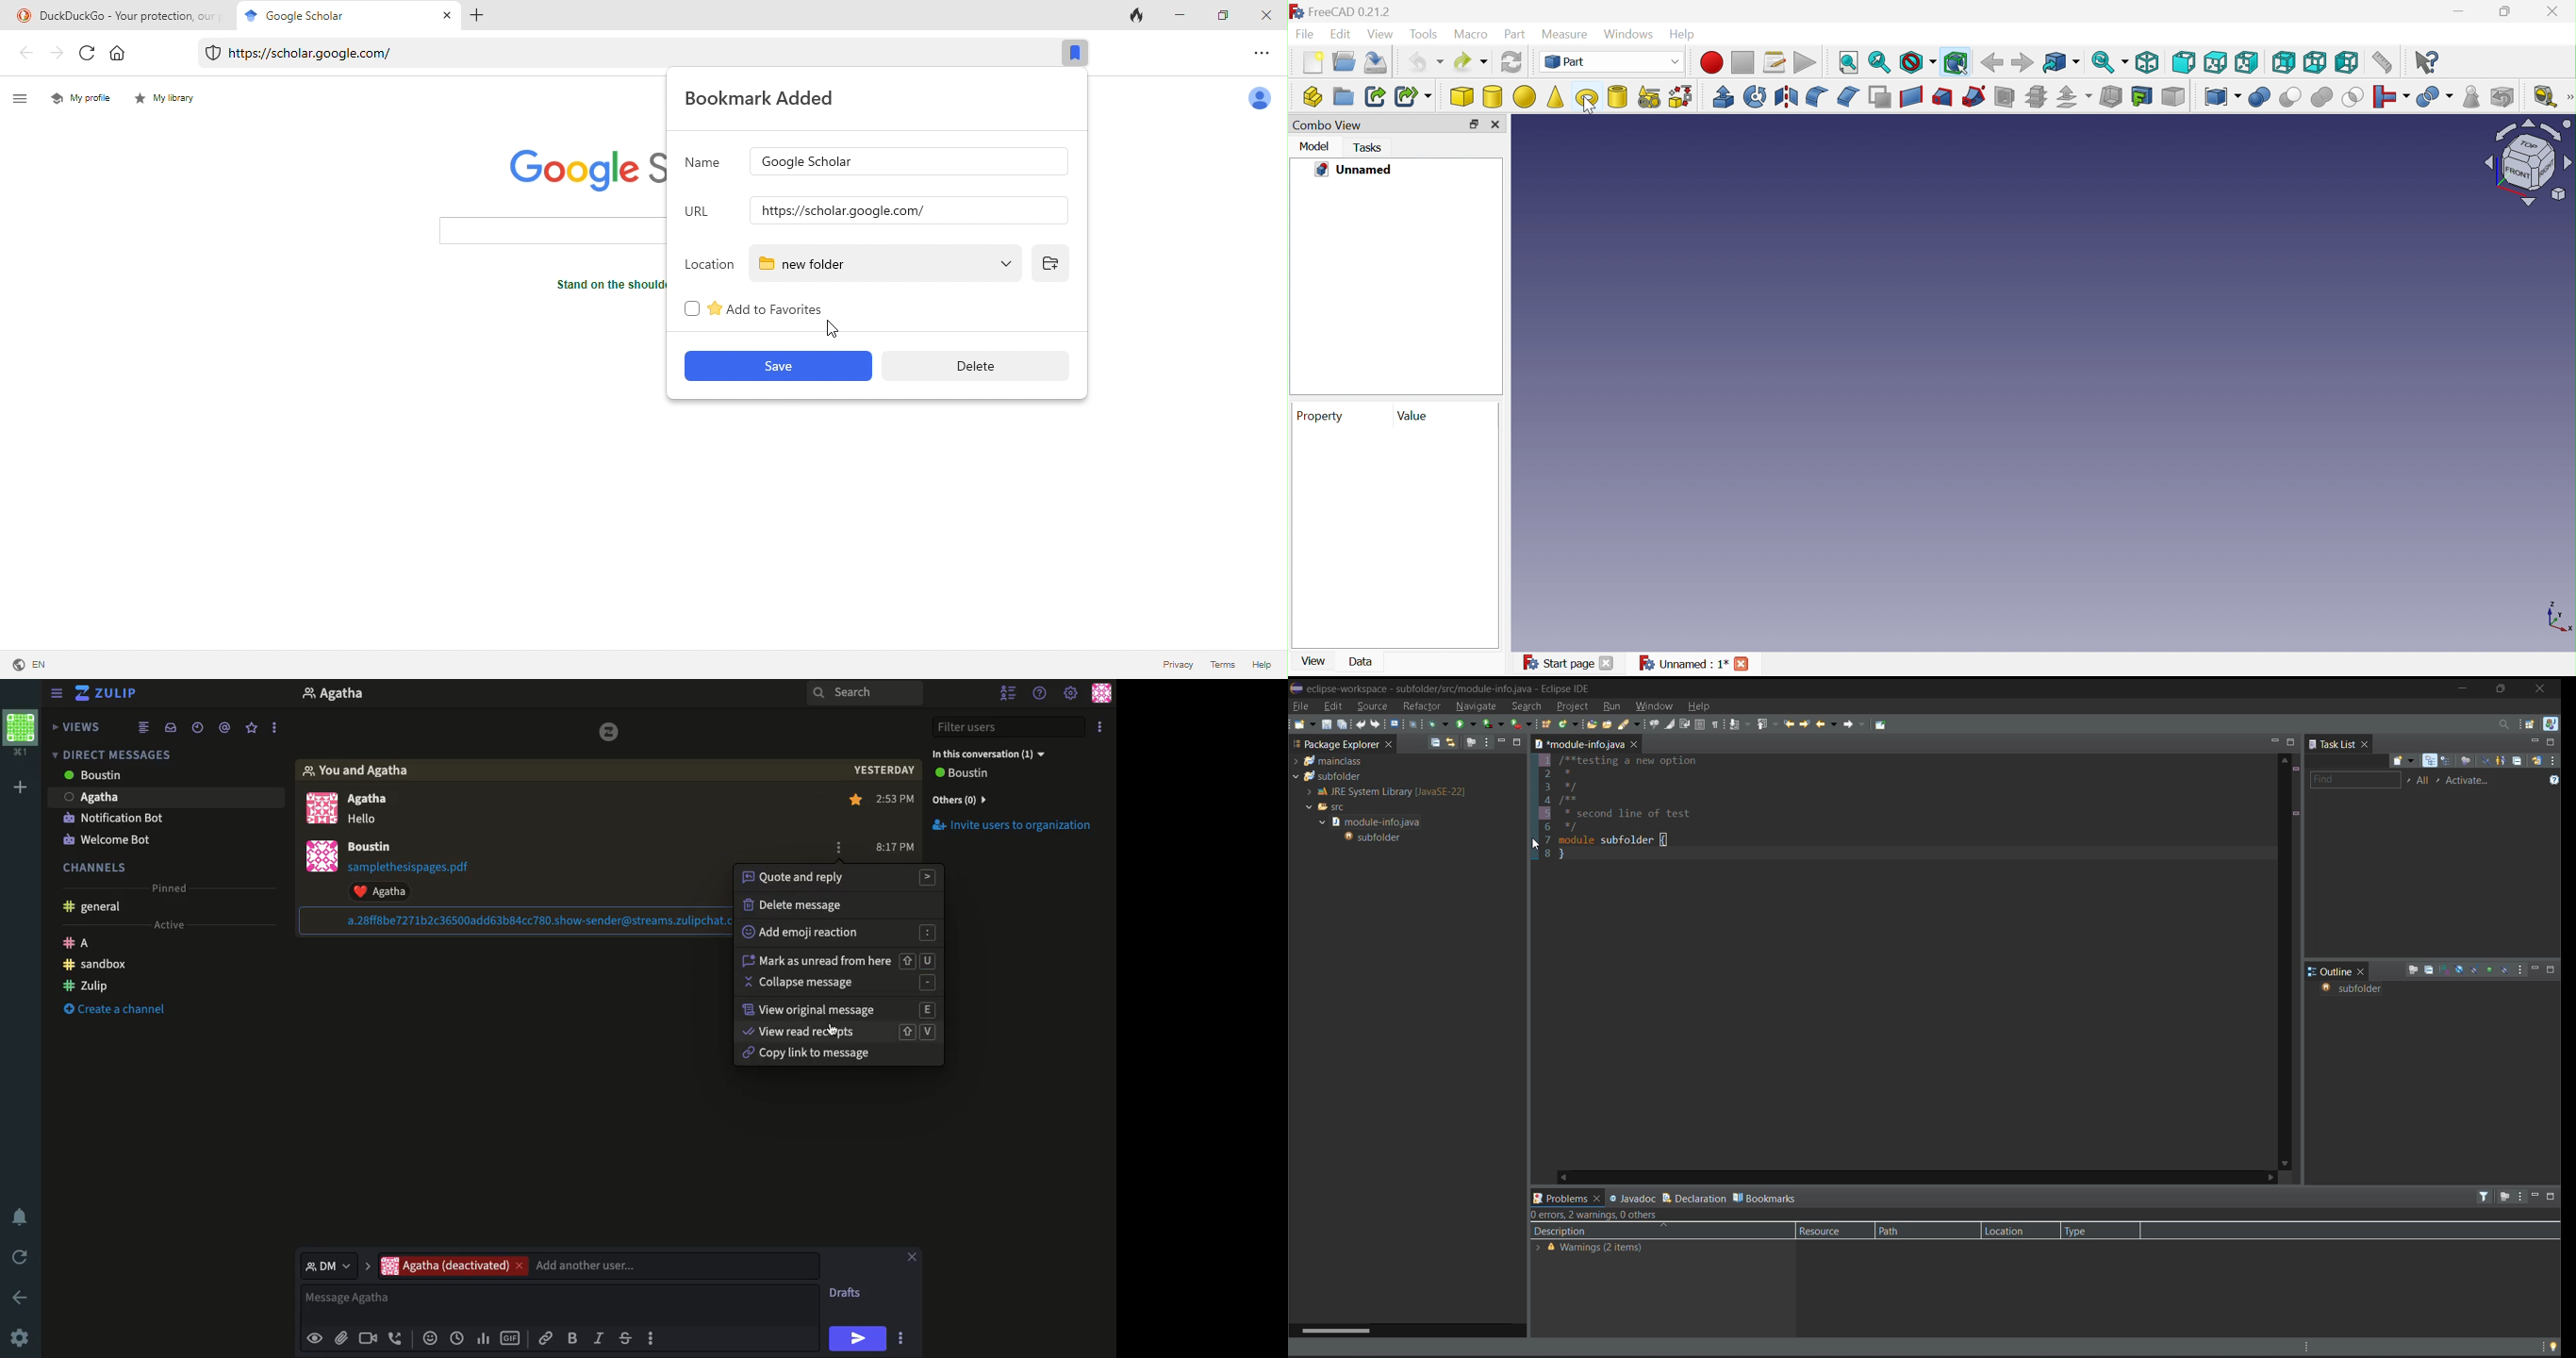  I want to click on cursor movement, so click(369, 16).